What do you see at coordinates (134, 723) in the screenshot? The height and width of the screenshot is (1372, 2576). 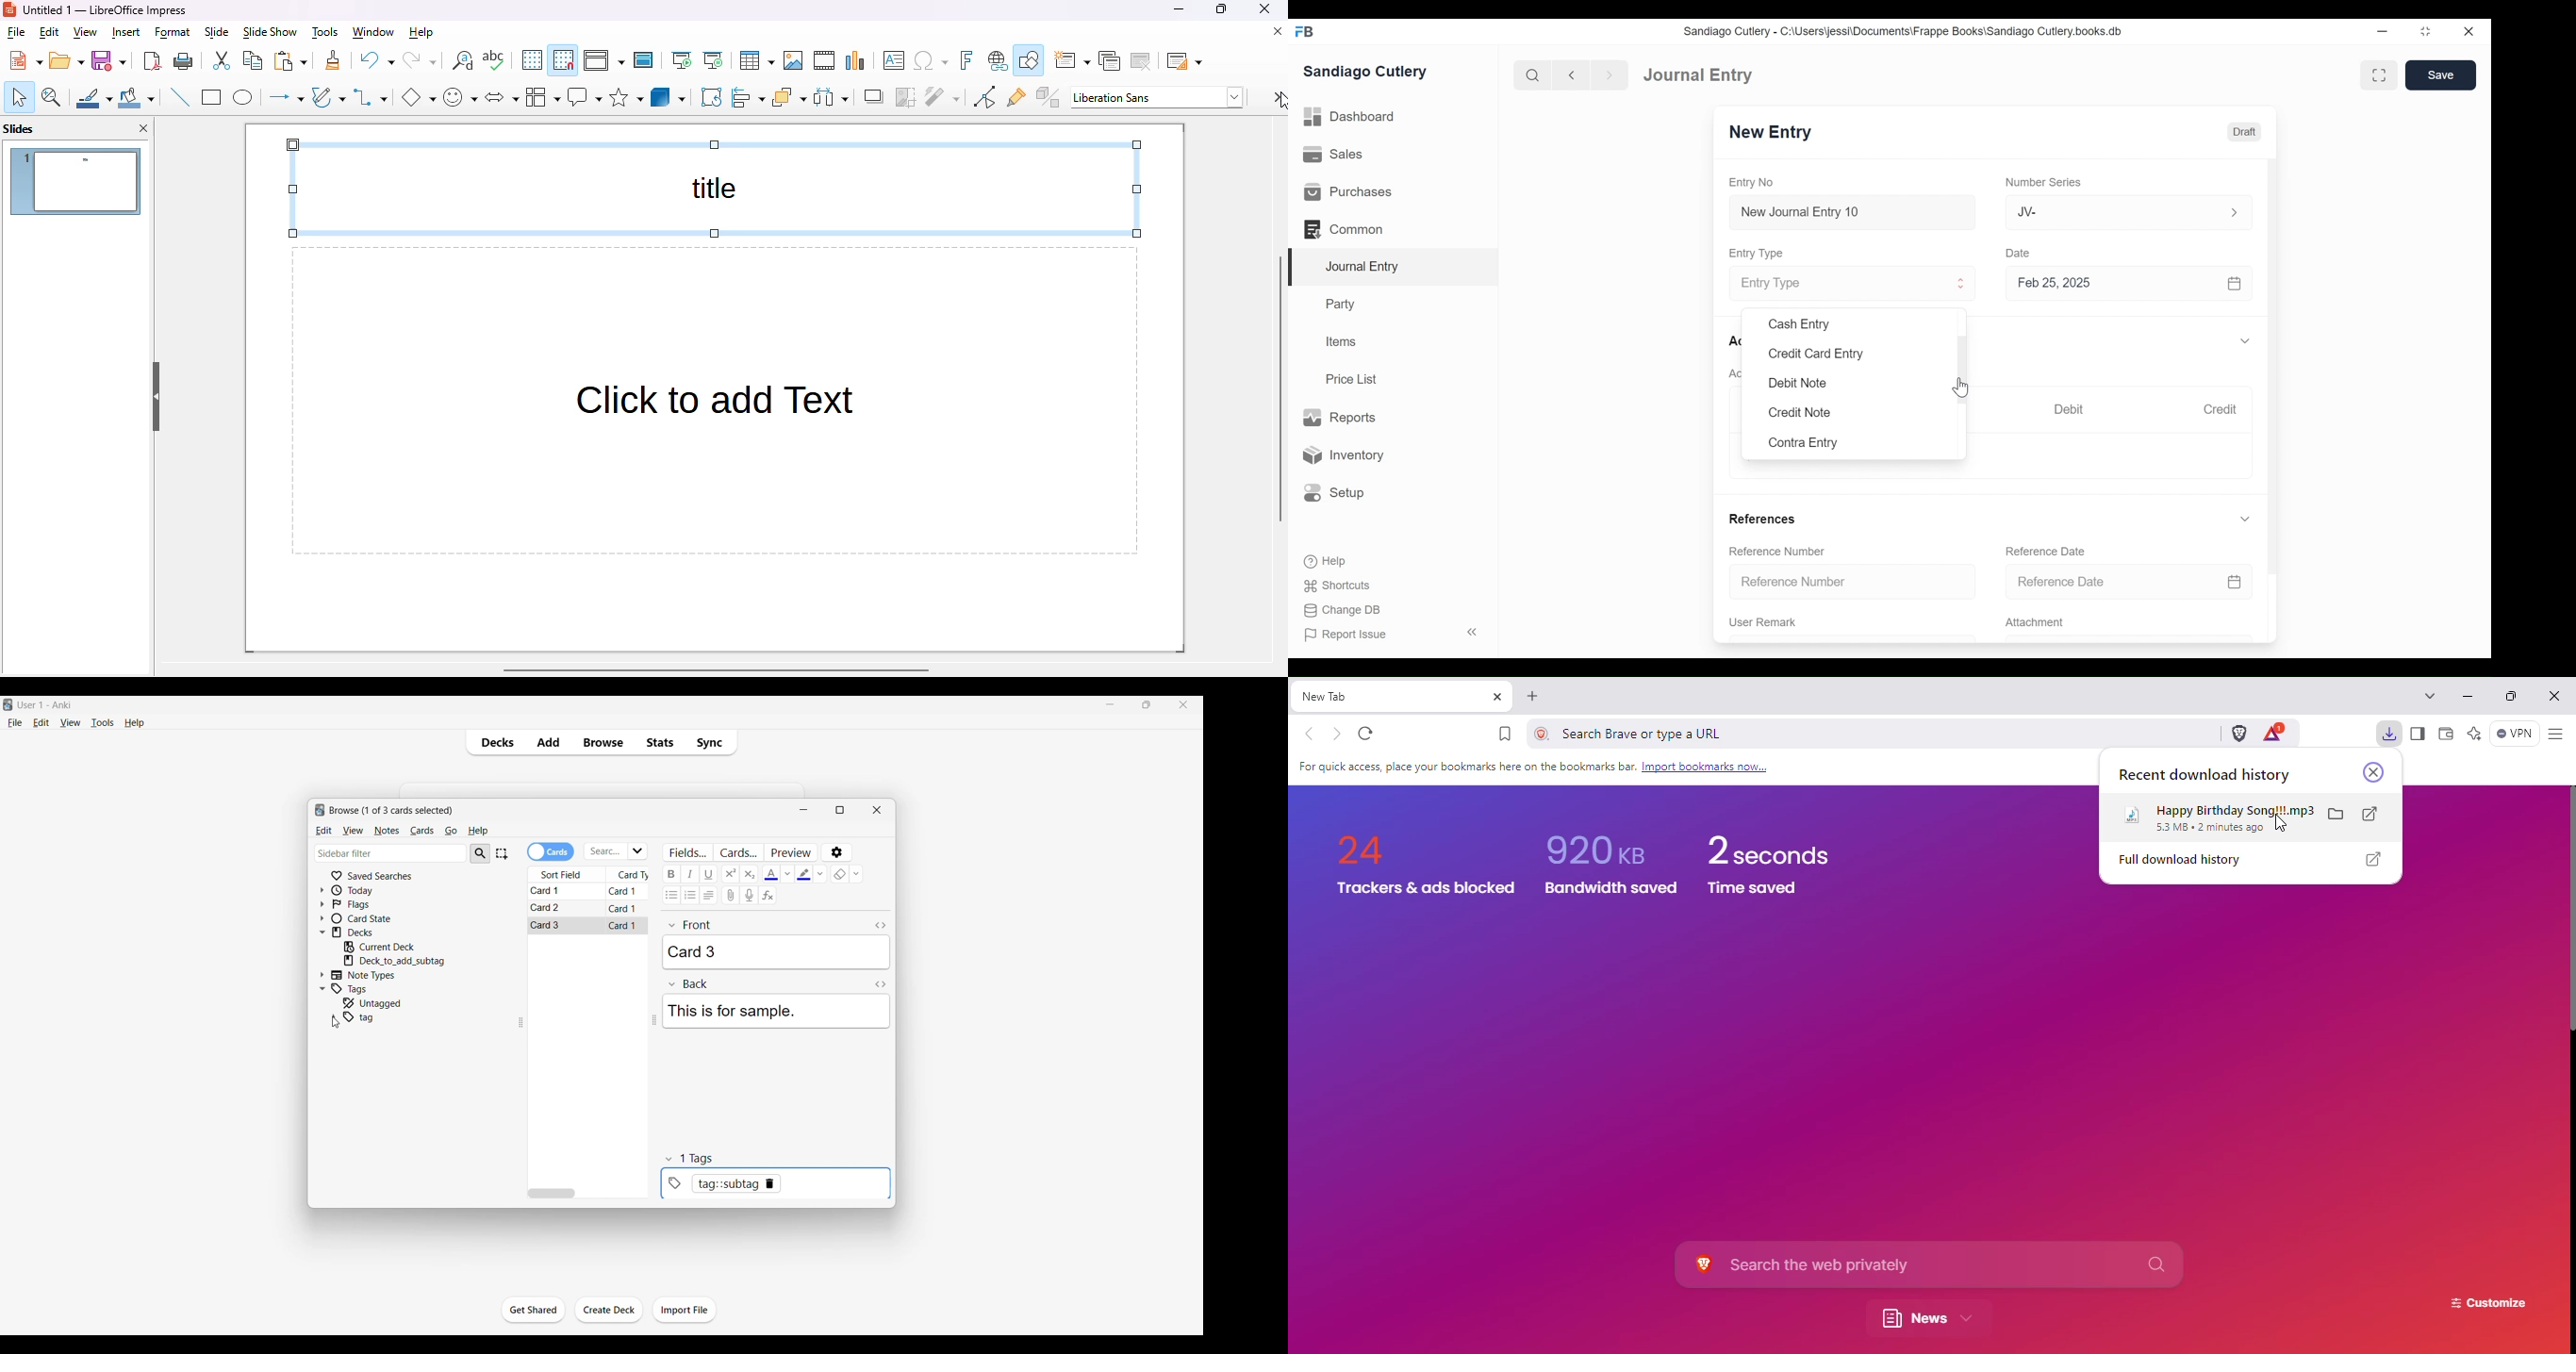 I see `Help menu` at bounding box center [134, 723].